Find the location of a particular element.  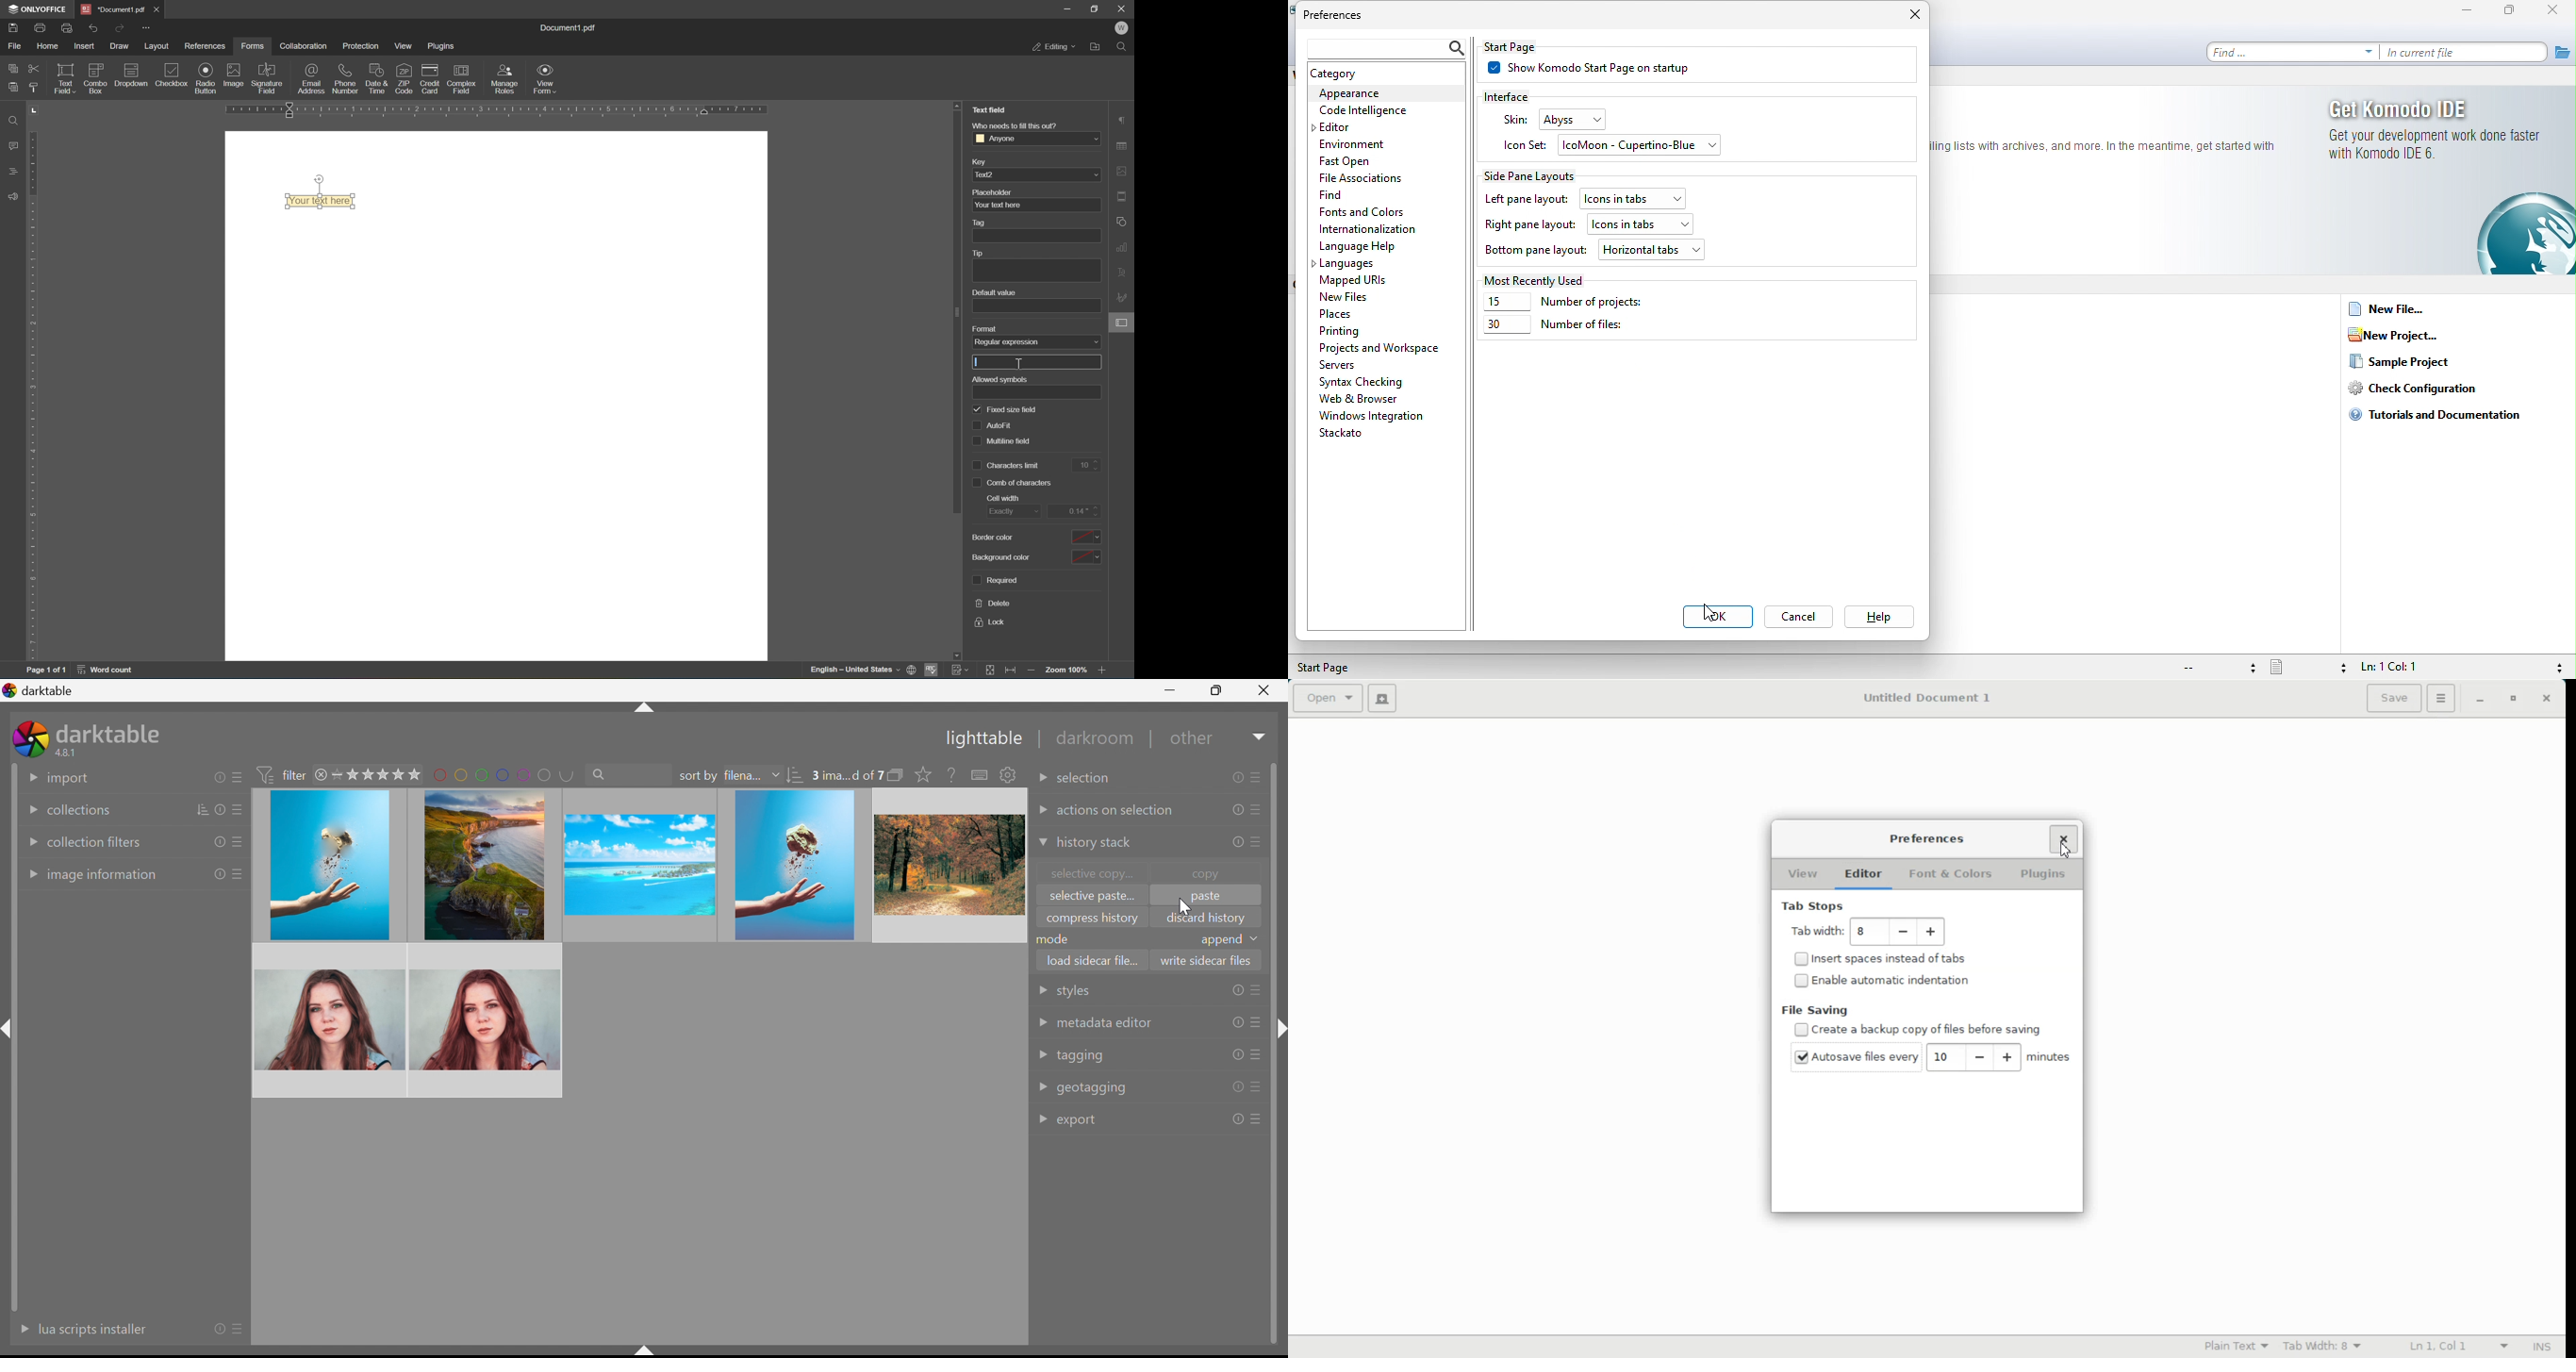

Drop Down is located at coordinates (30, 875).